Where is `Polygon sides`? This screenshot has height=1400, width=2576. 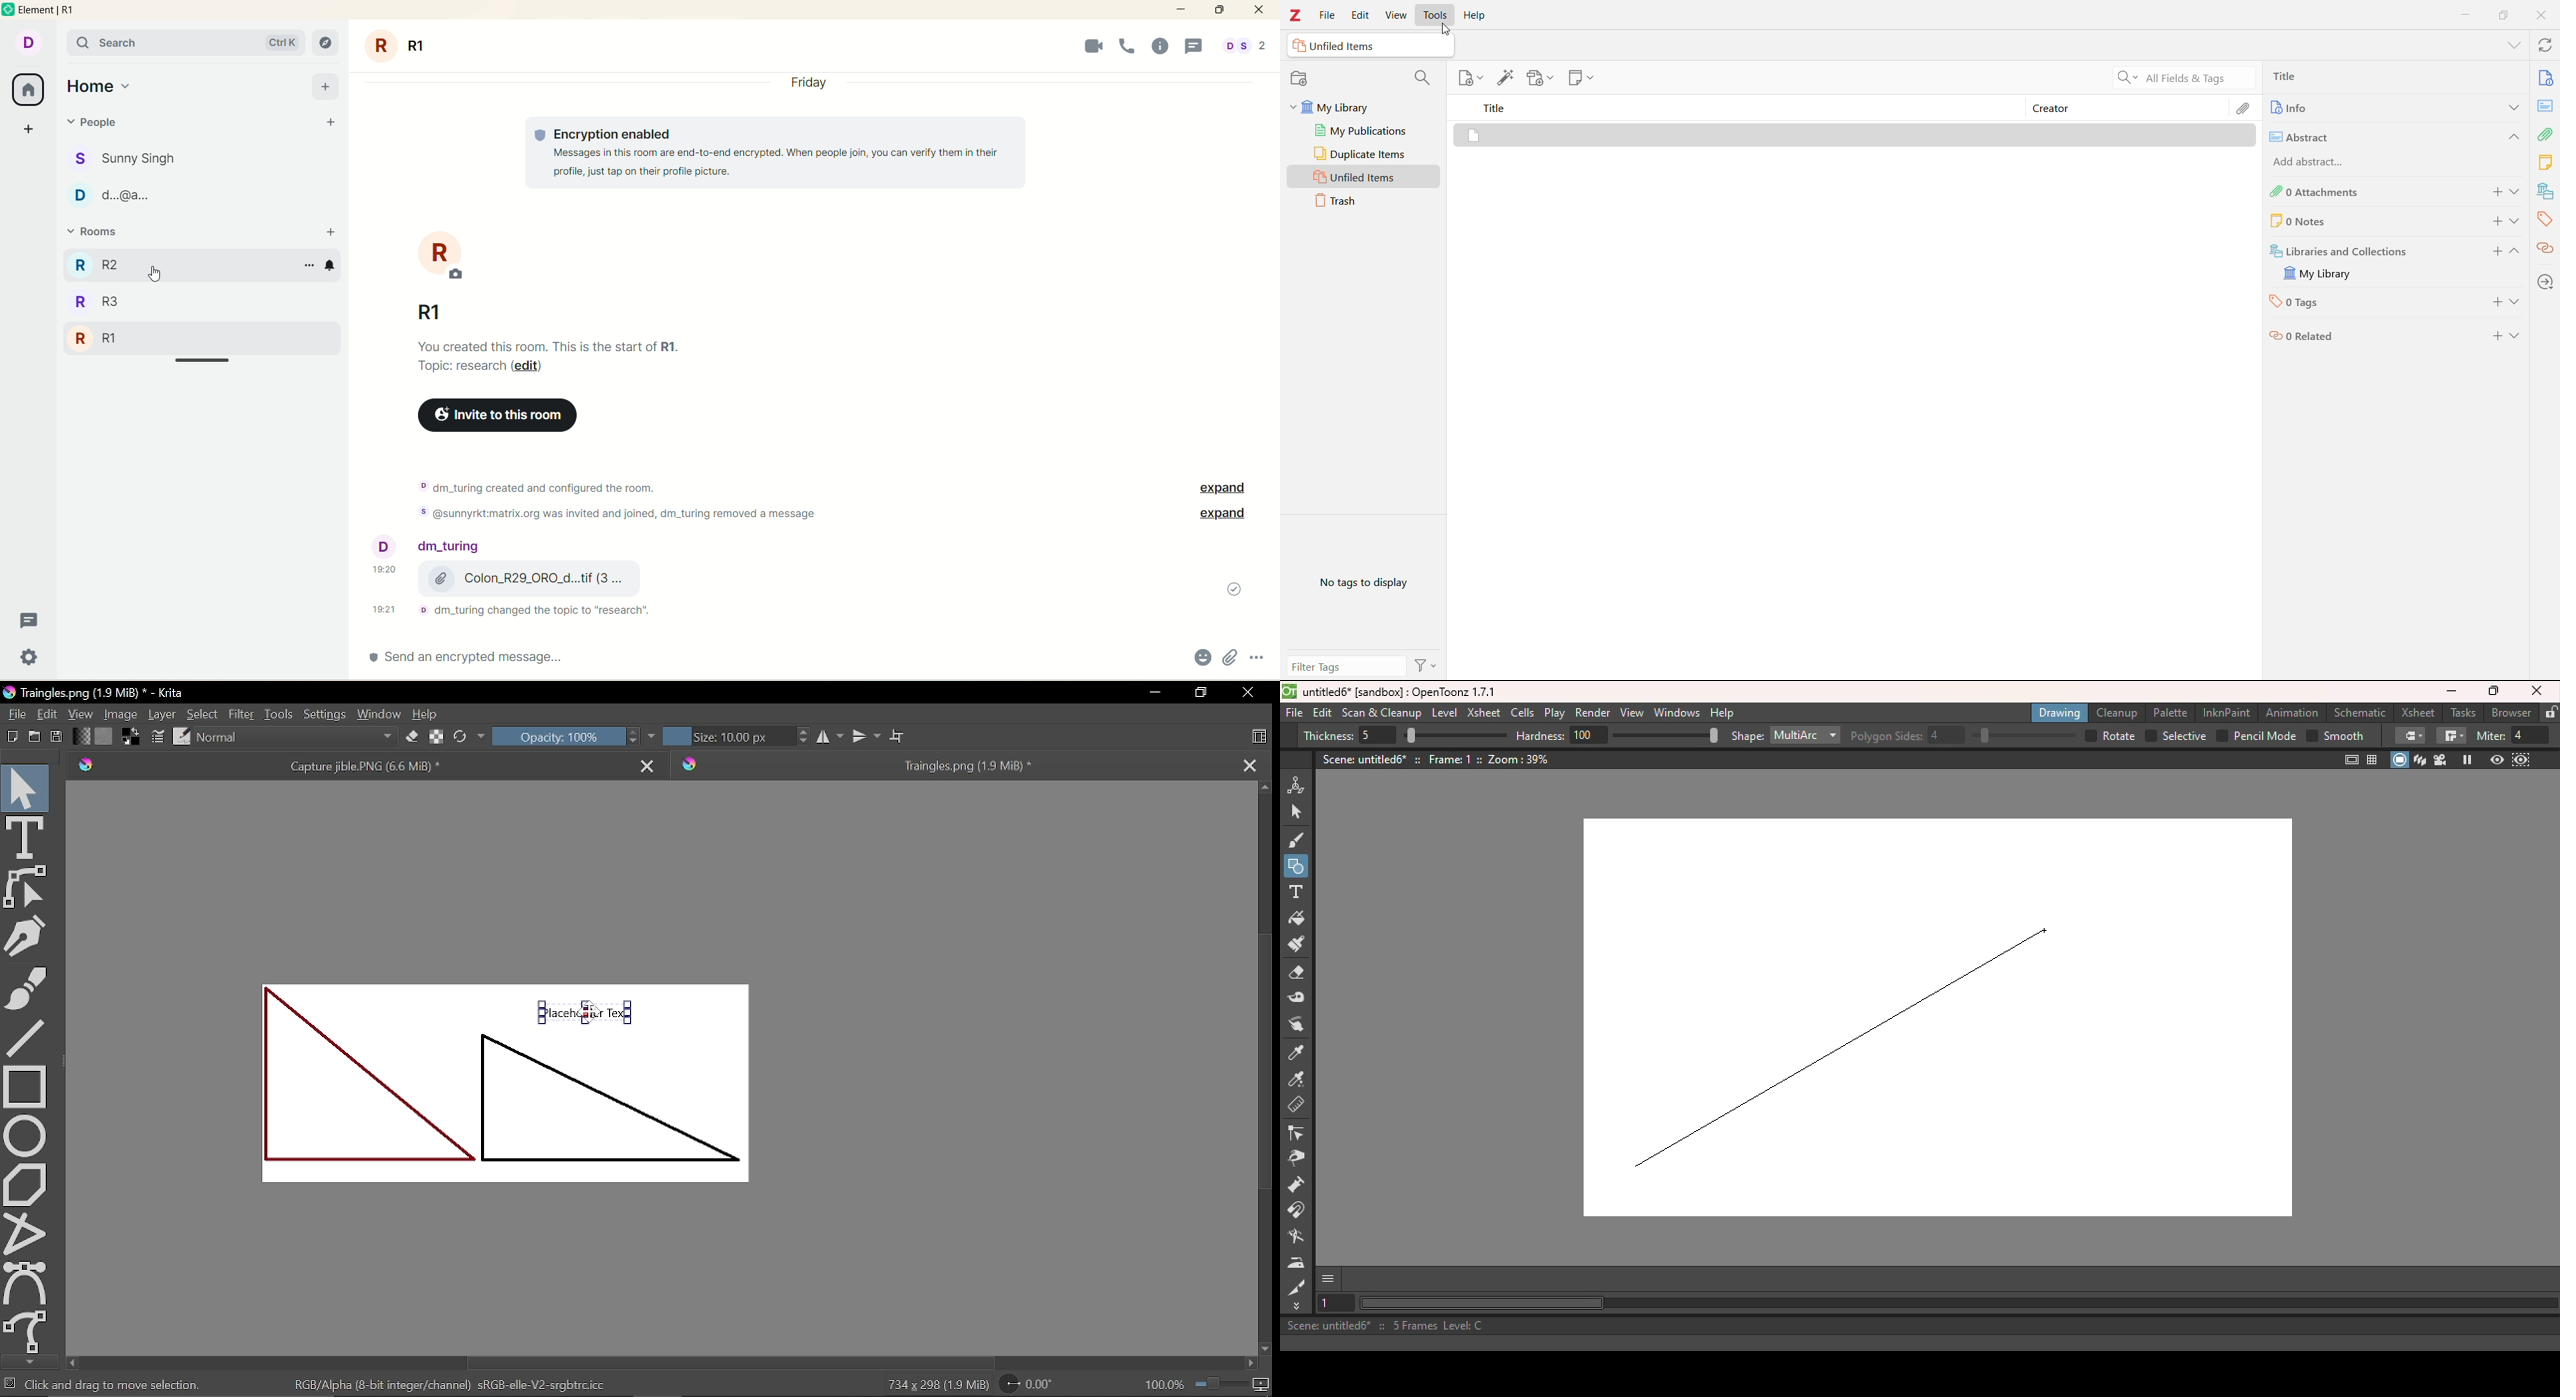
Polygon sides is located at coordinates (1909, 733).